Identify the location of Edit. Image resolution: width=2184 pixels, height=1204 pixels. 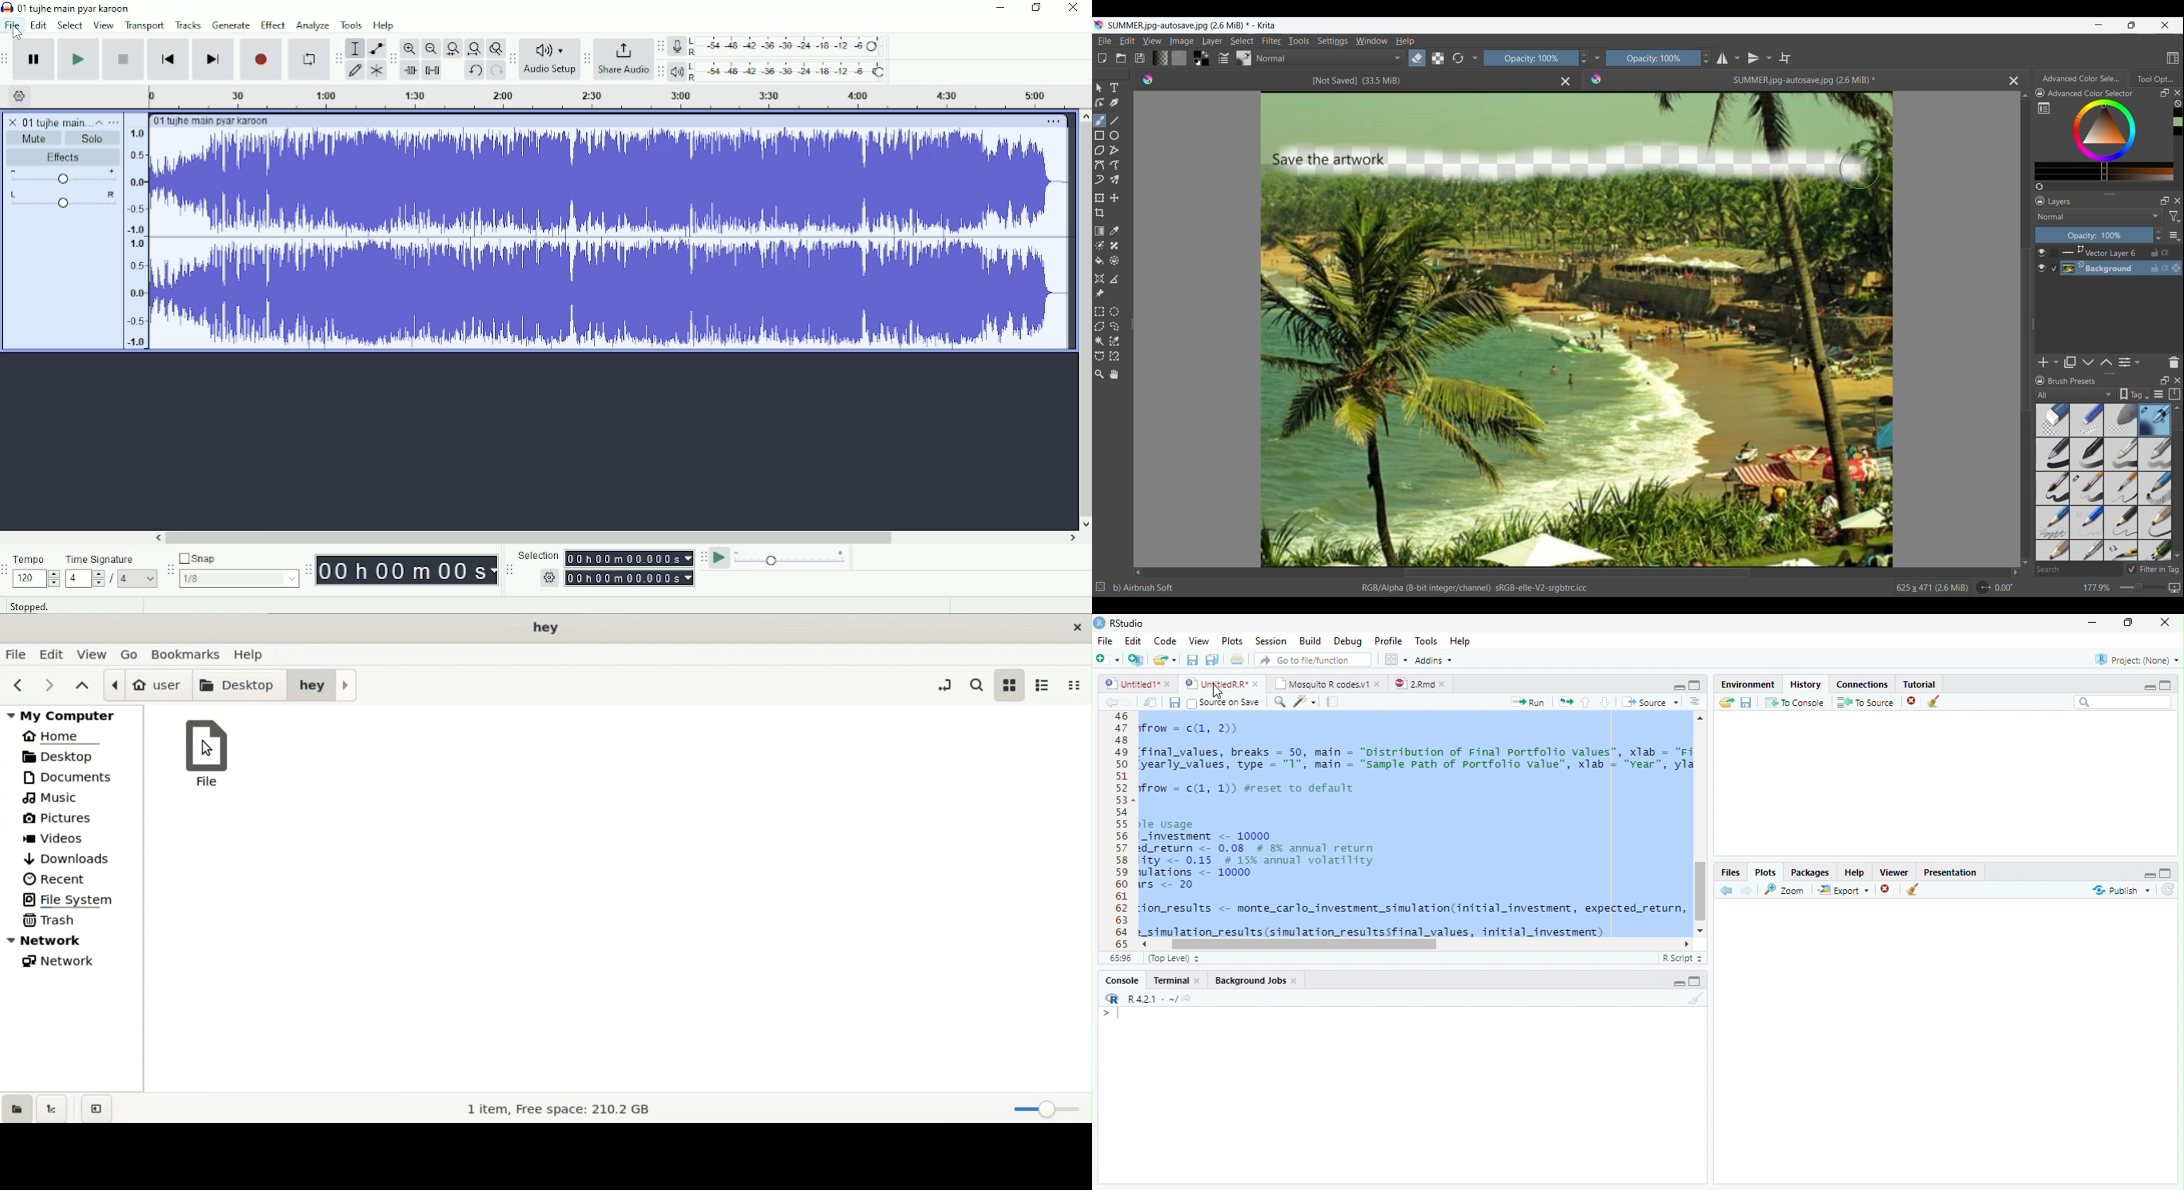
(38, 25).